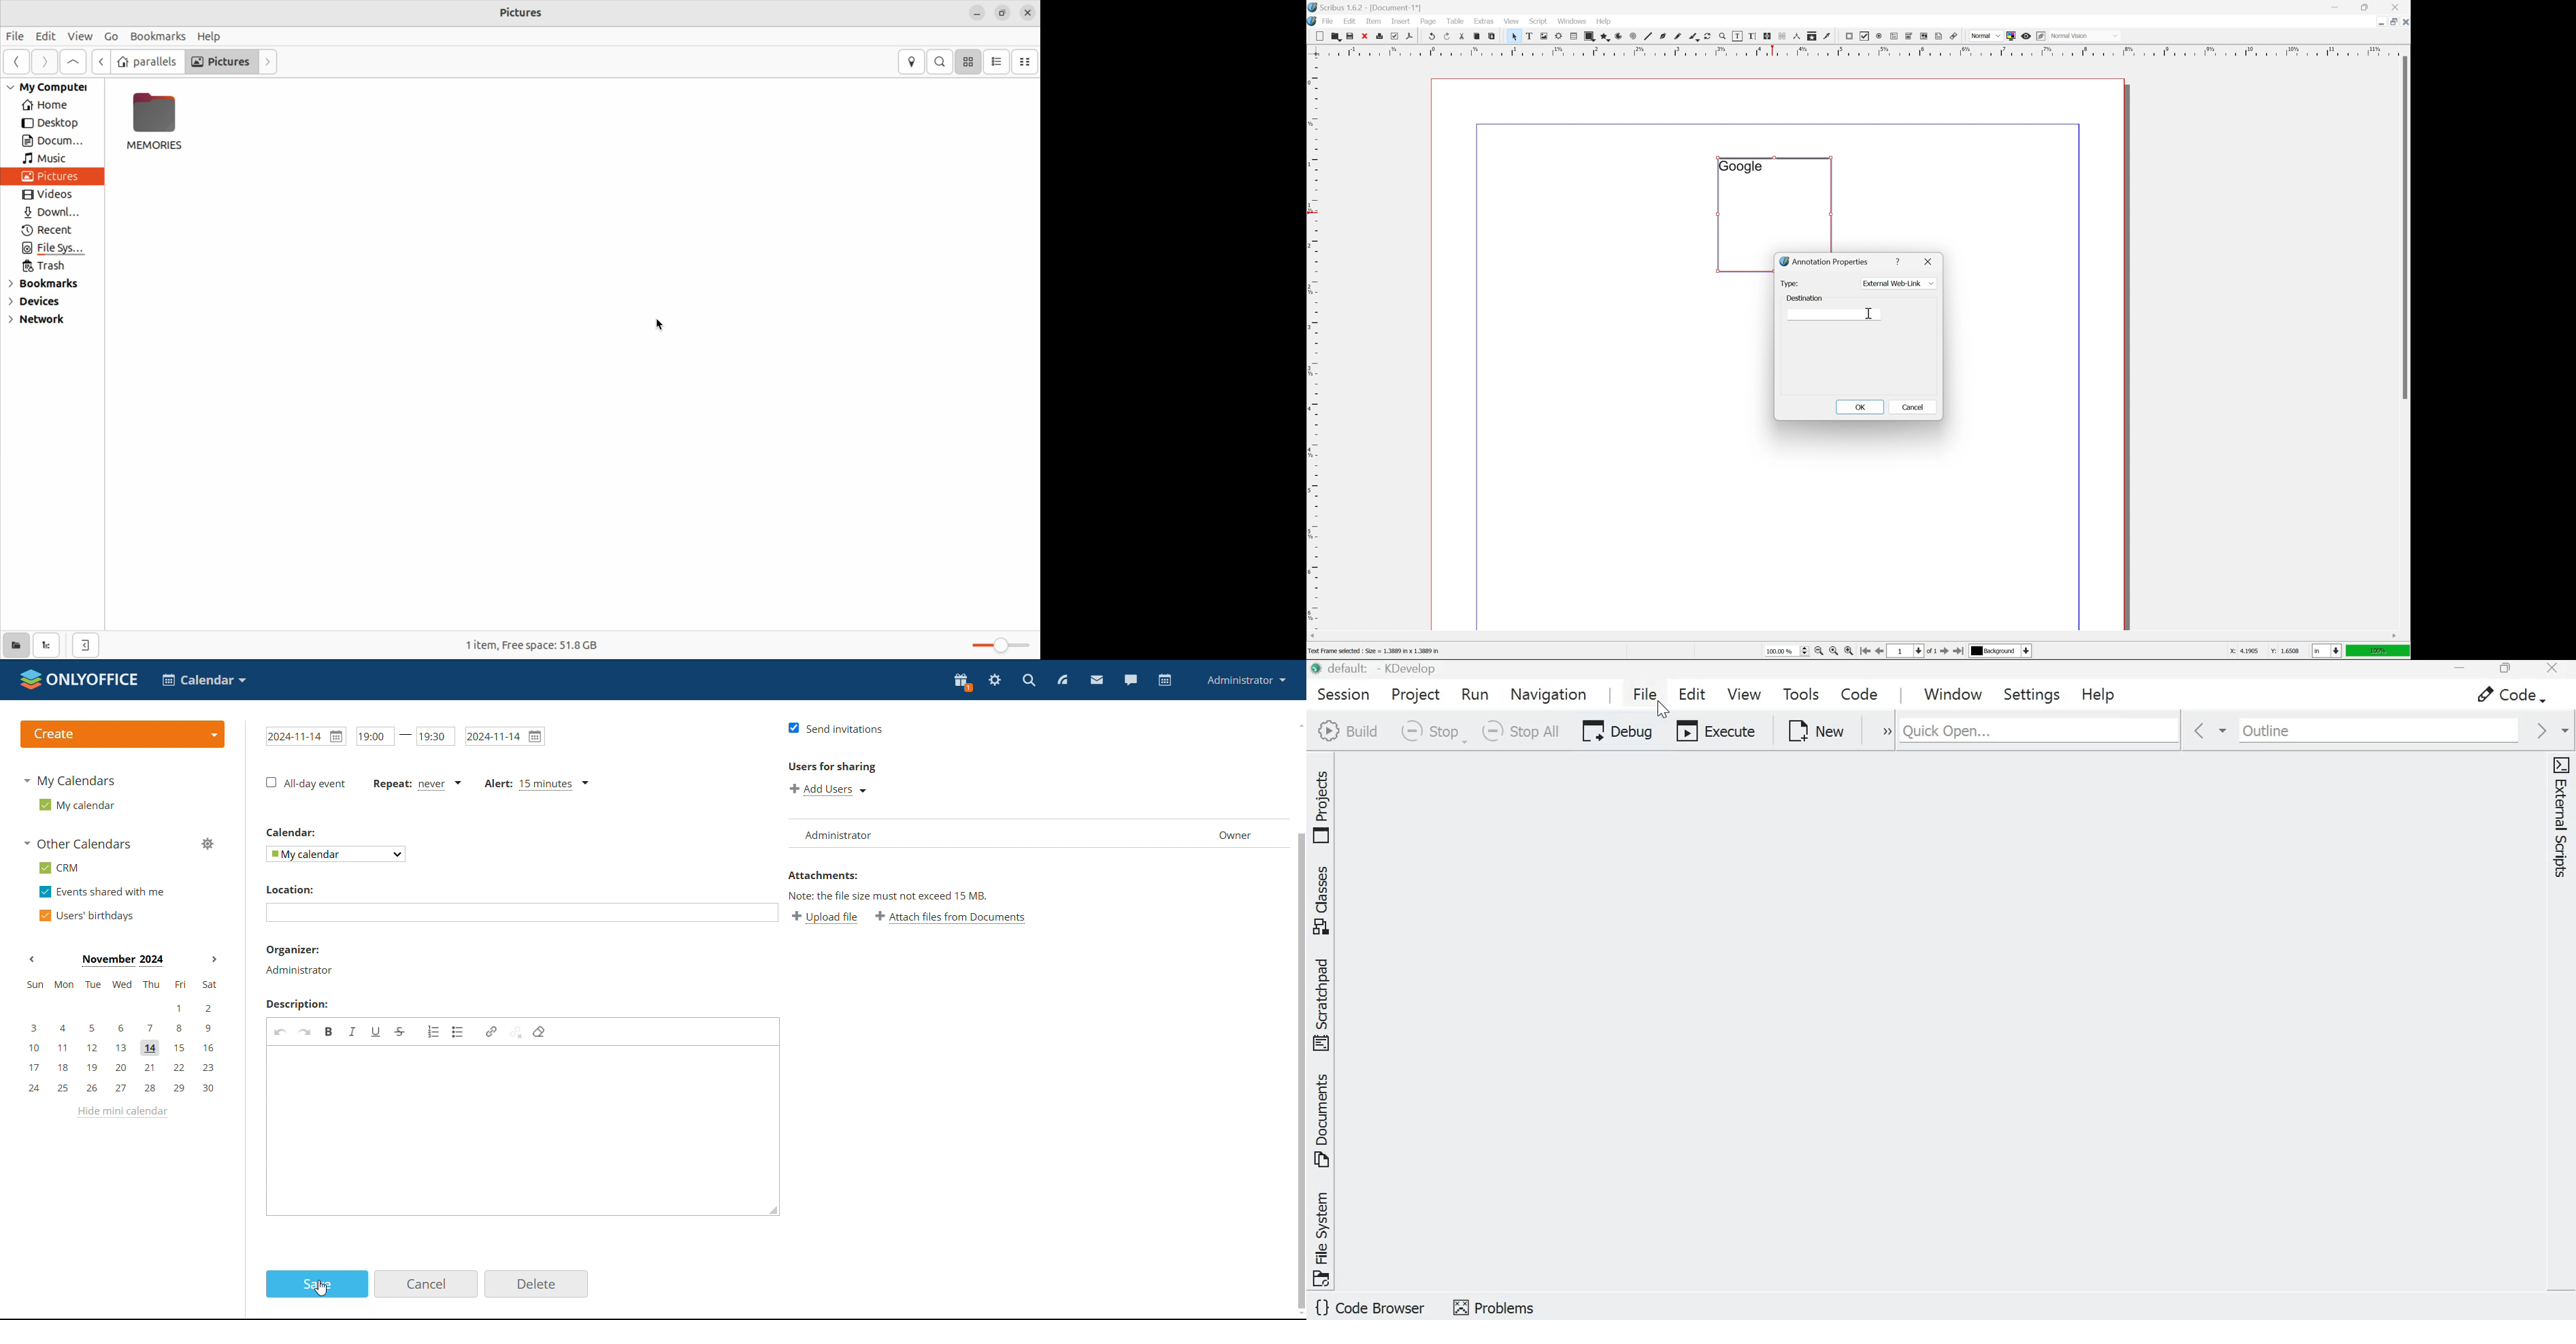 The width and height of the screenshot is (2576, 1344). What do you see at coordinates (517, 910) in the screenshot?
I see `add location` at bounding box center [517, 910].